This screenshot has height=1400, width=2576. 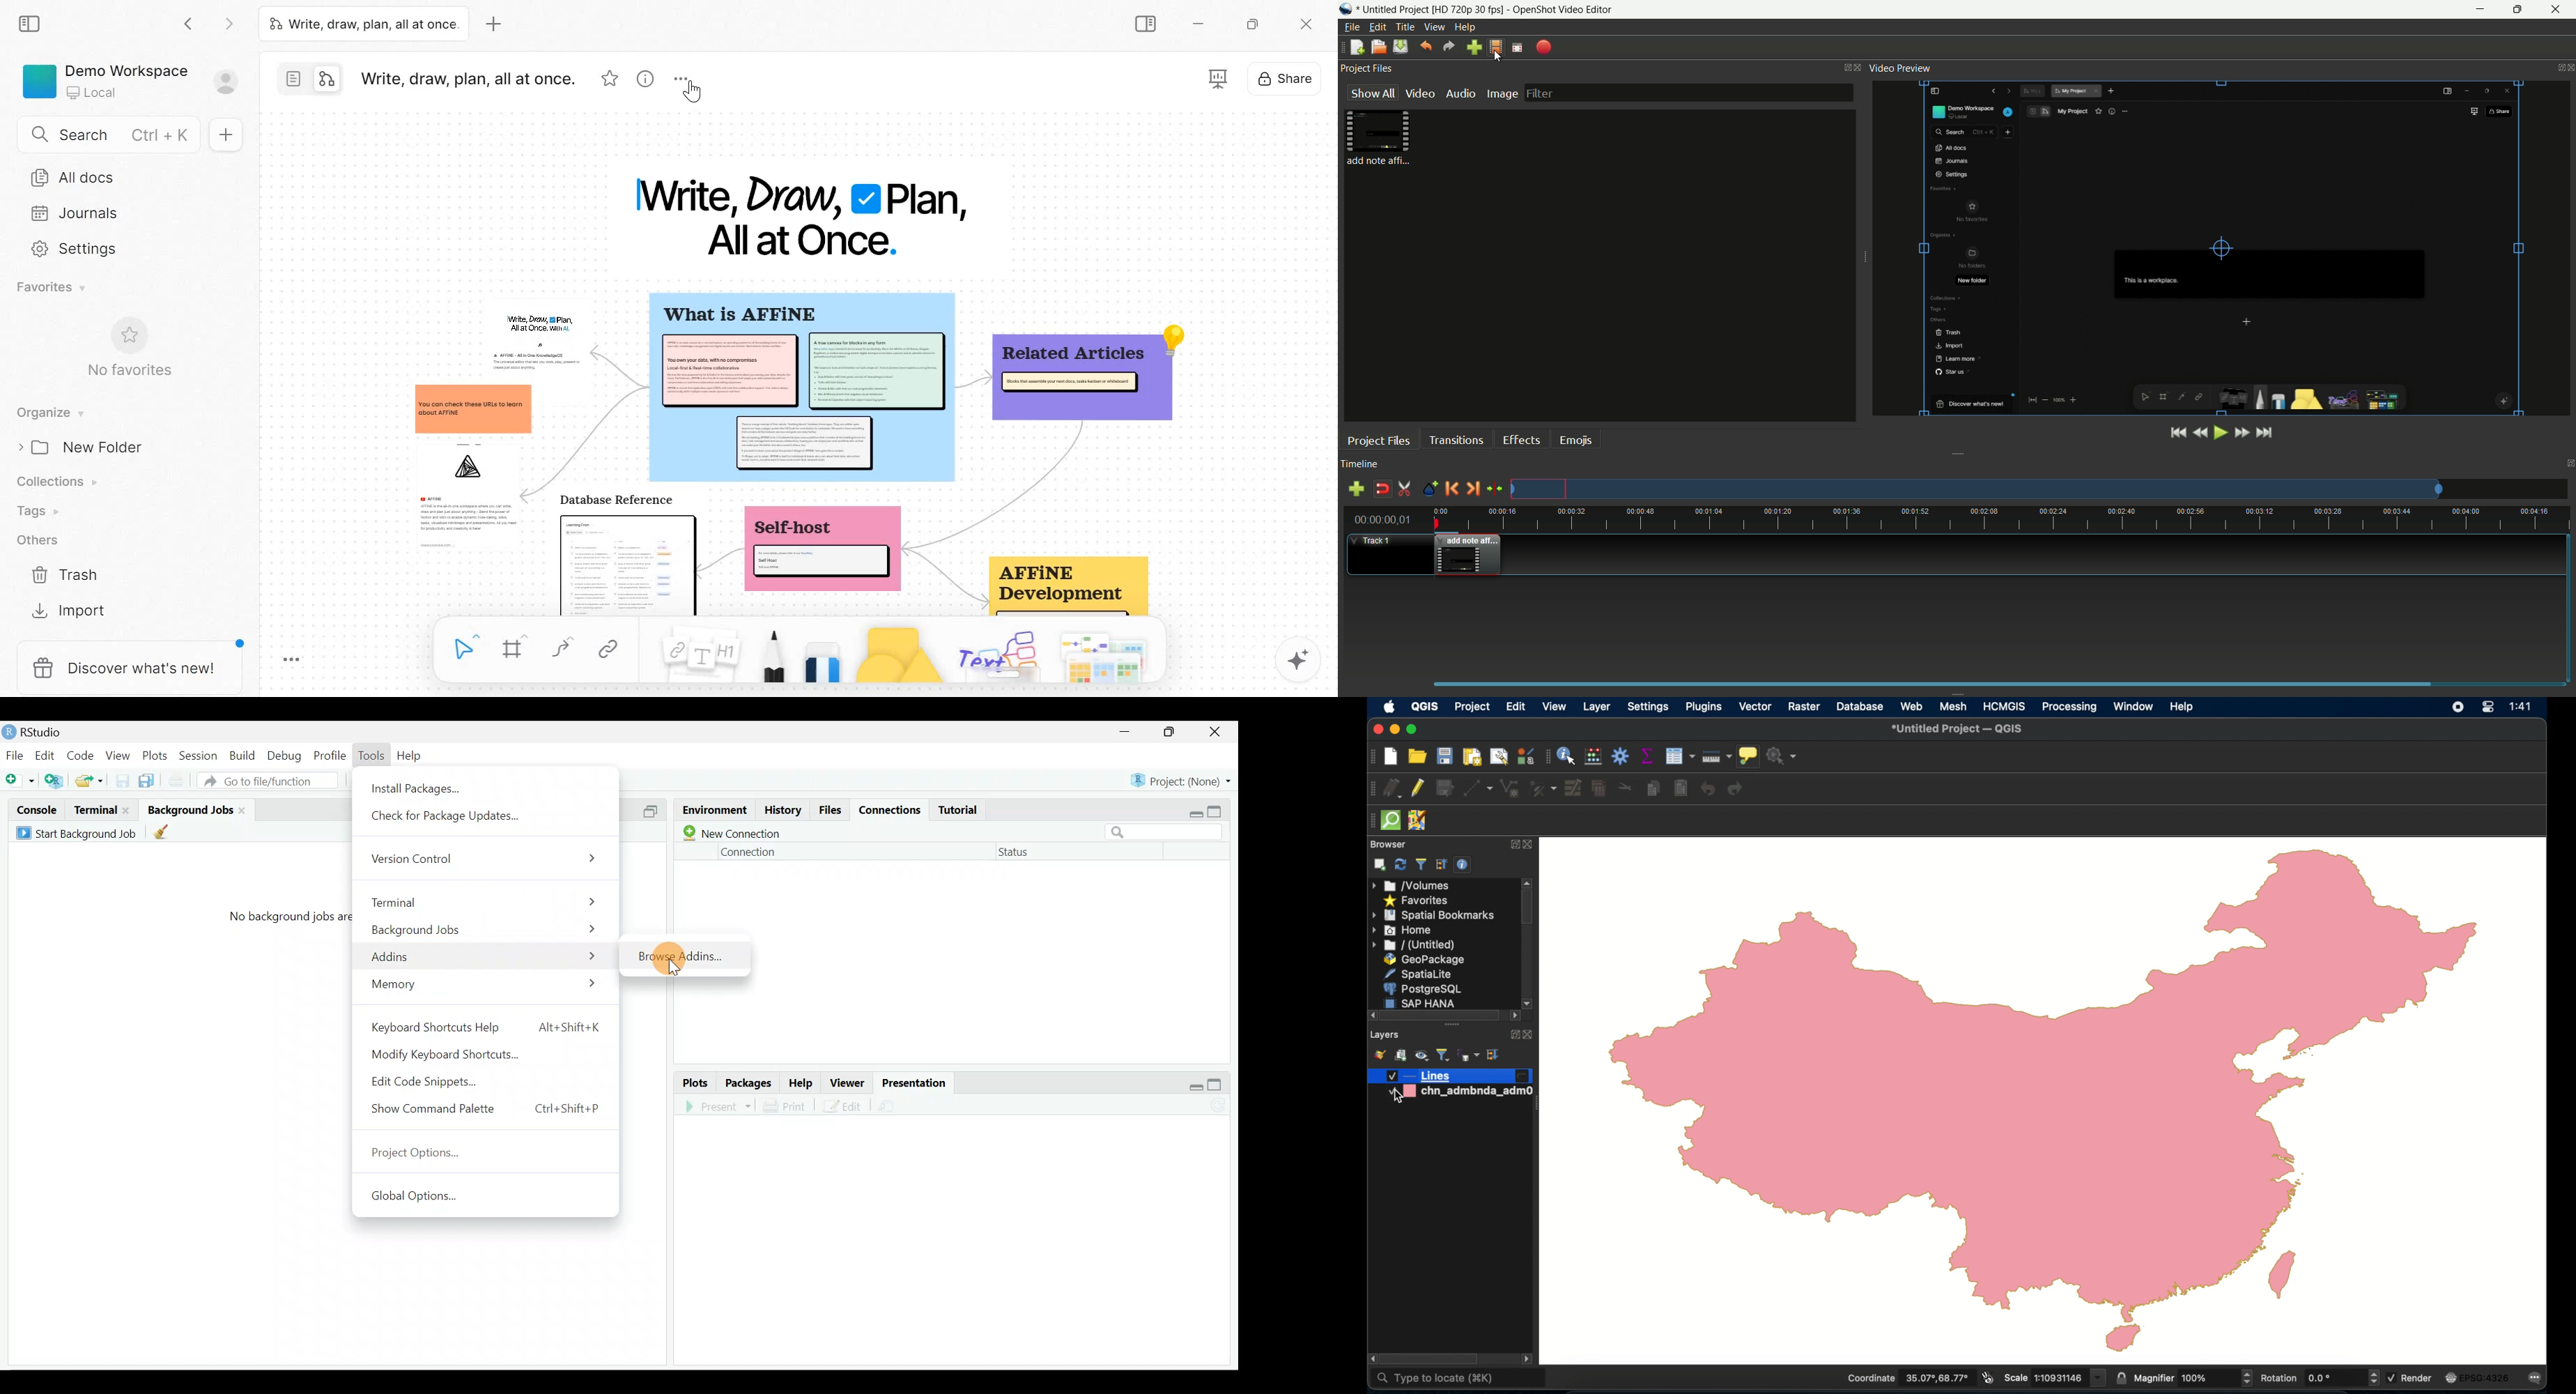 What do you see at coordinates (512, 649) in the screenshot?
I see `Frame` at bounding box center [512, 649].